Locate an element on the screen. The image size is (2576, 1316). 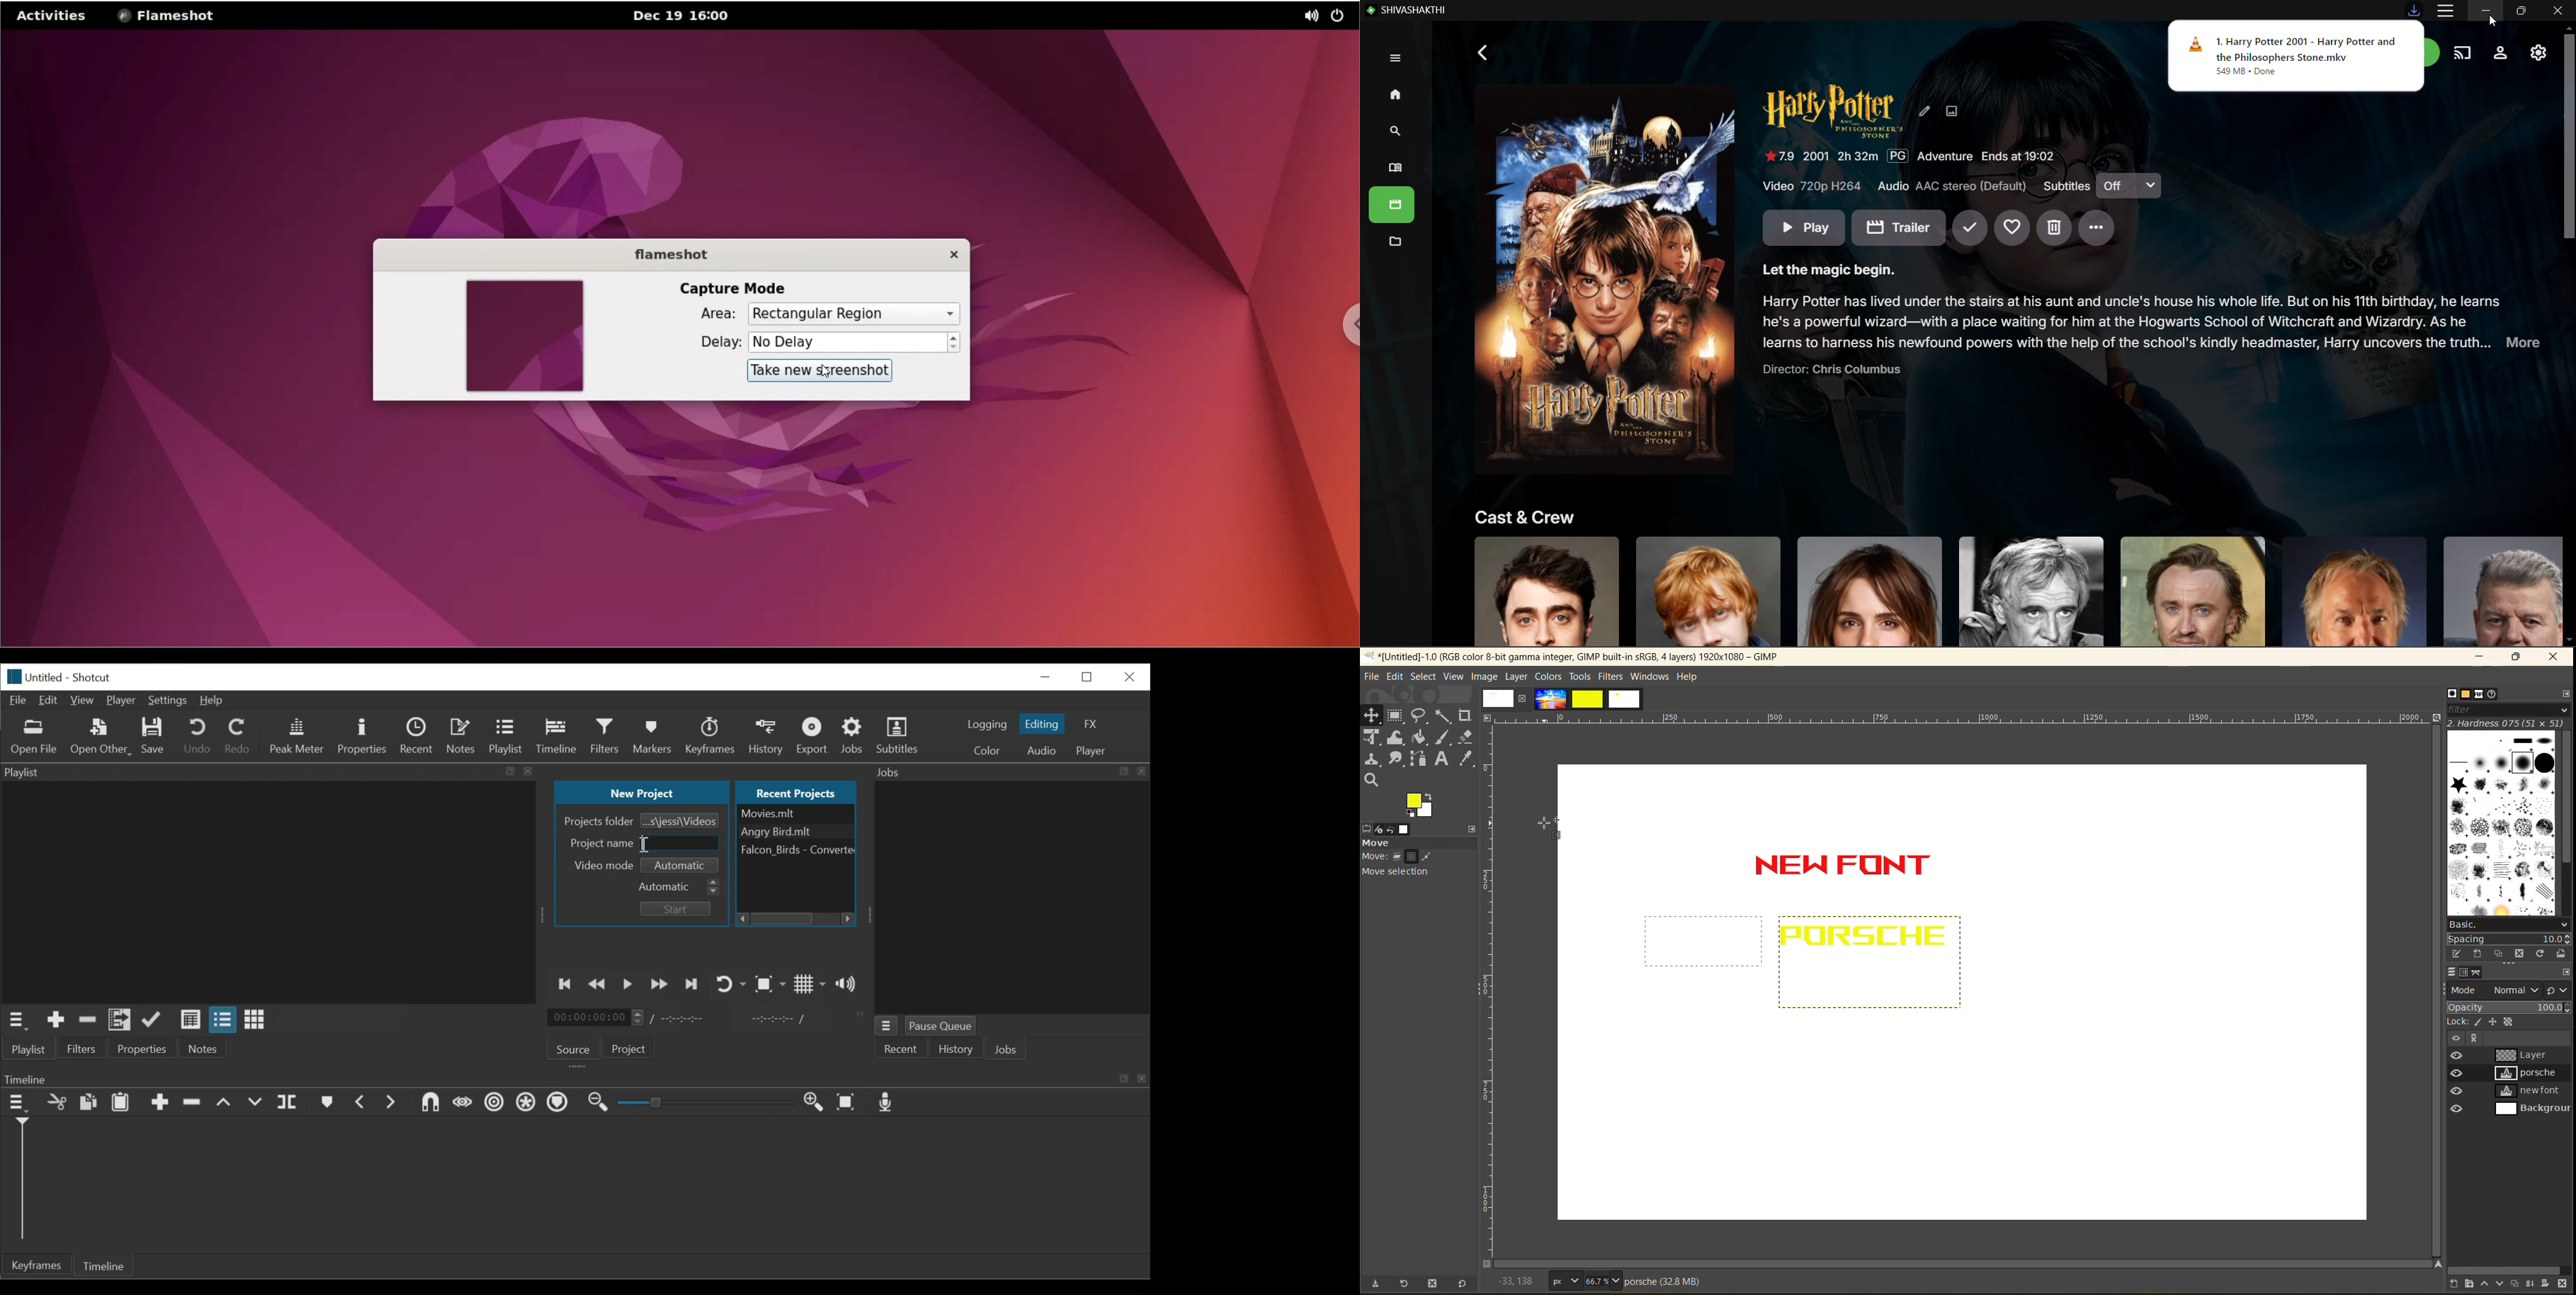
vertical scroll bar is located at coordinates (2432, 842).